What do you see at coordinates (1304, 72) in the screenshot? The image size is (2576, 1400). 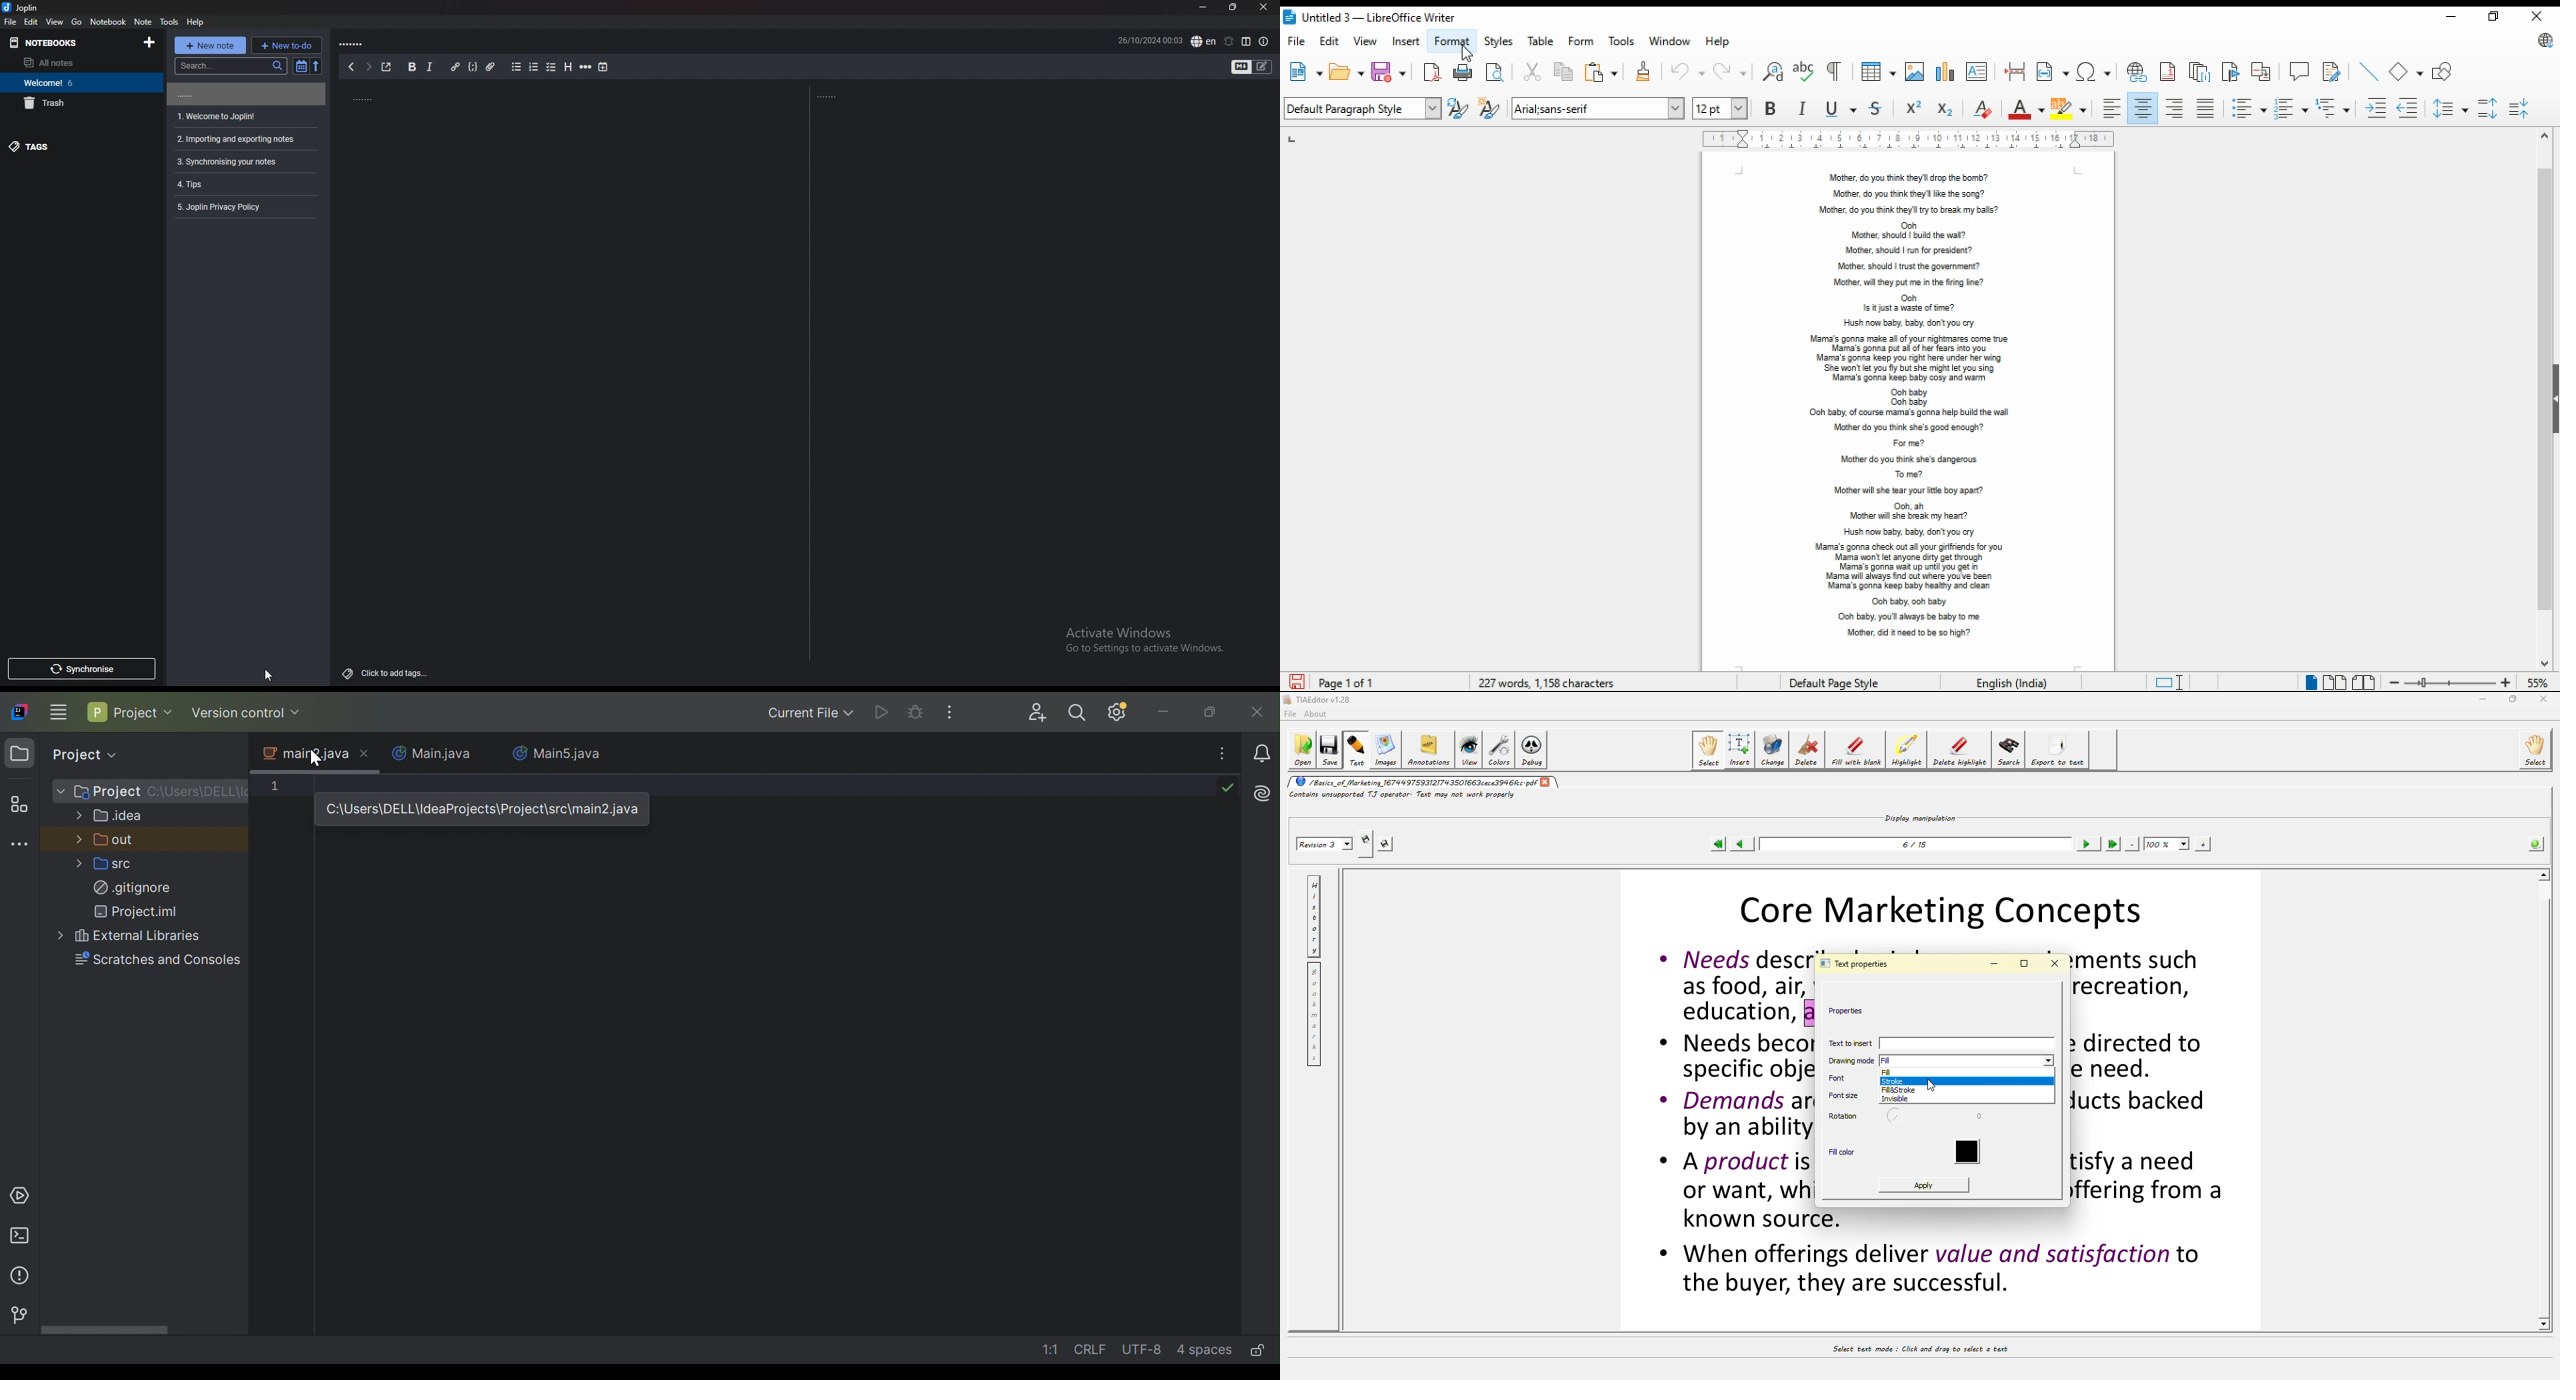 I see `new` at bounding box center [1304, 72].